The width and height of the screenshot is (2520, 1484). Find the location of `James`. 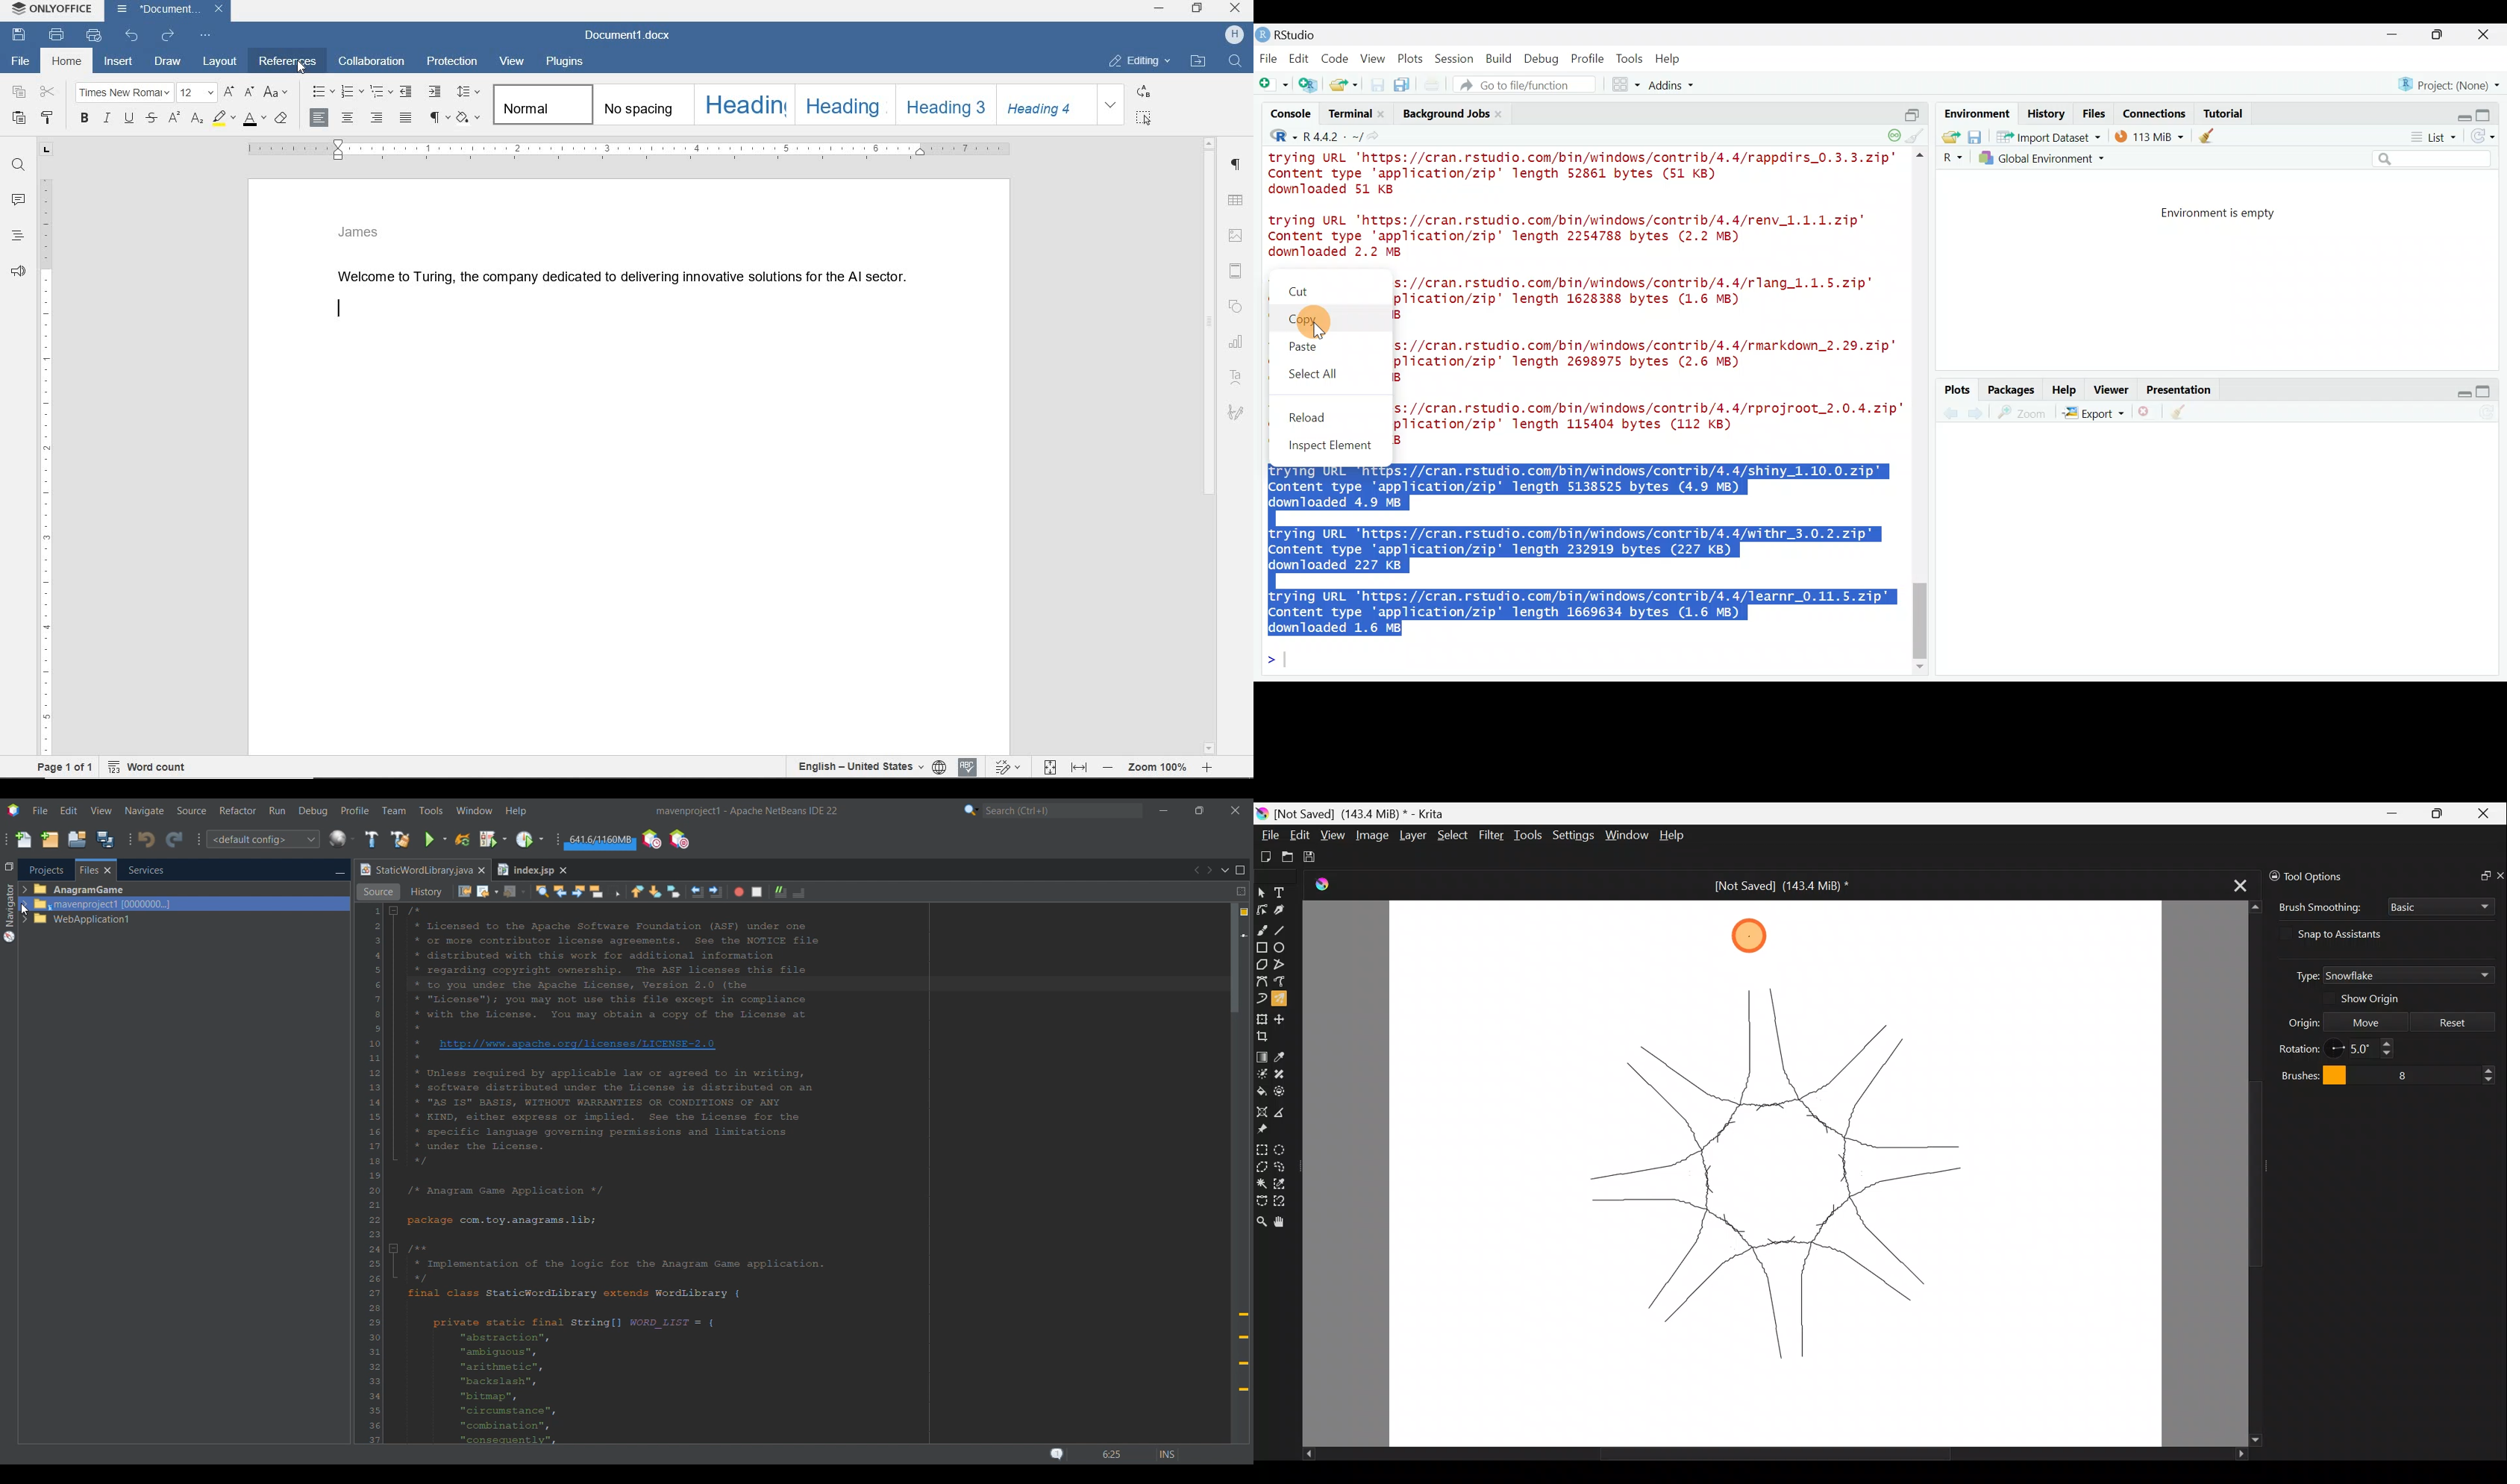

James is located at coordinates (360, 231).